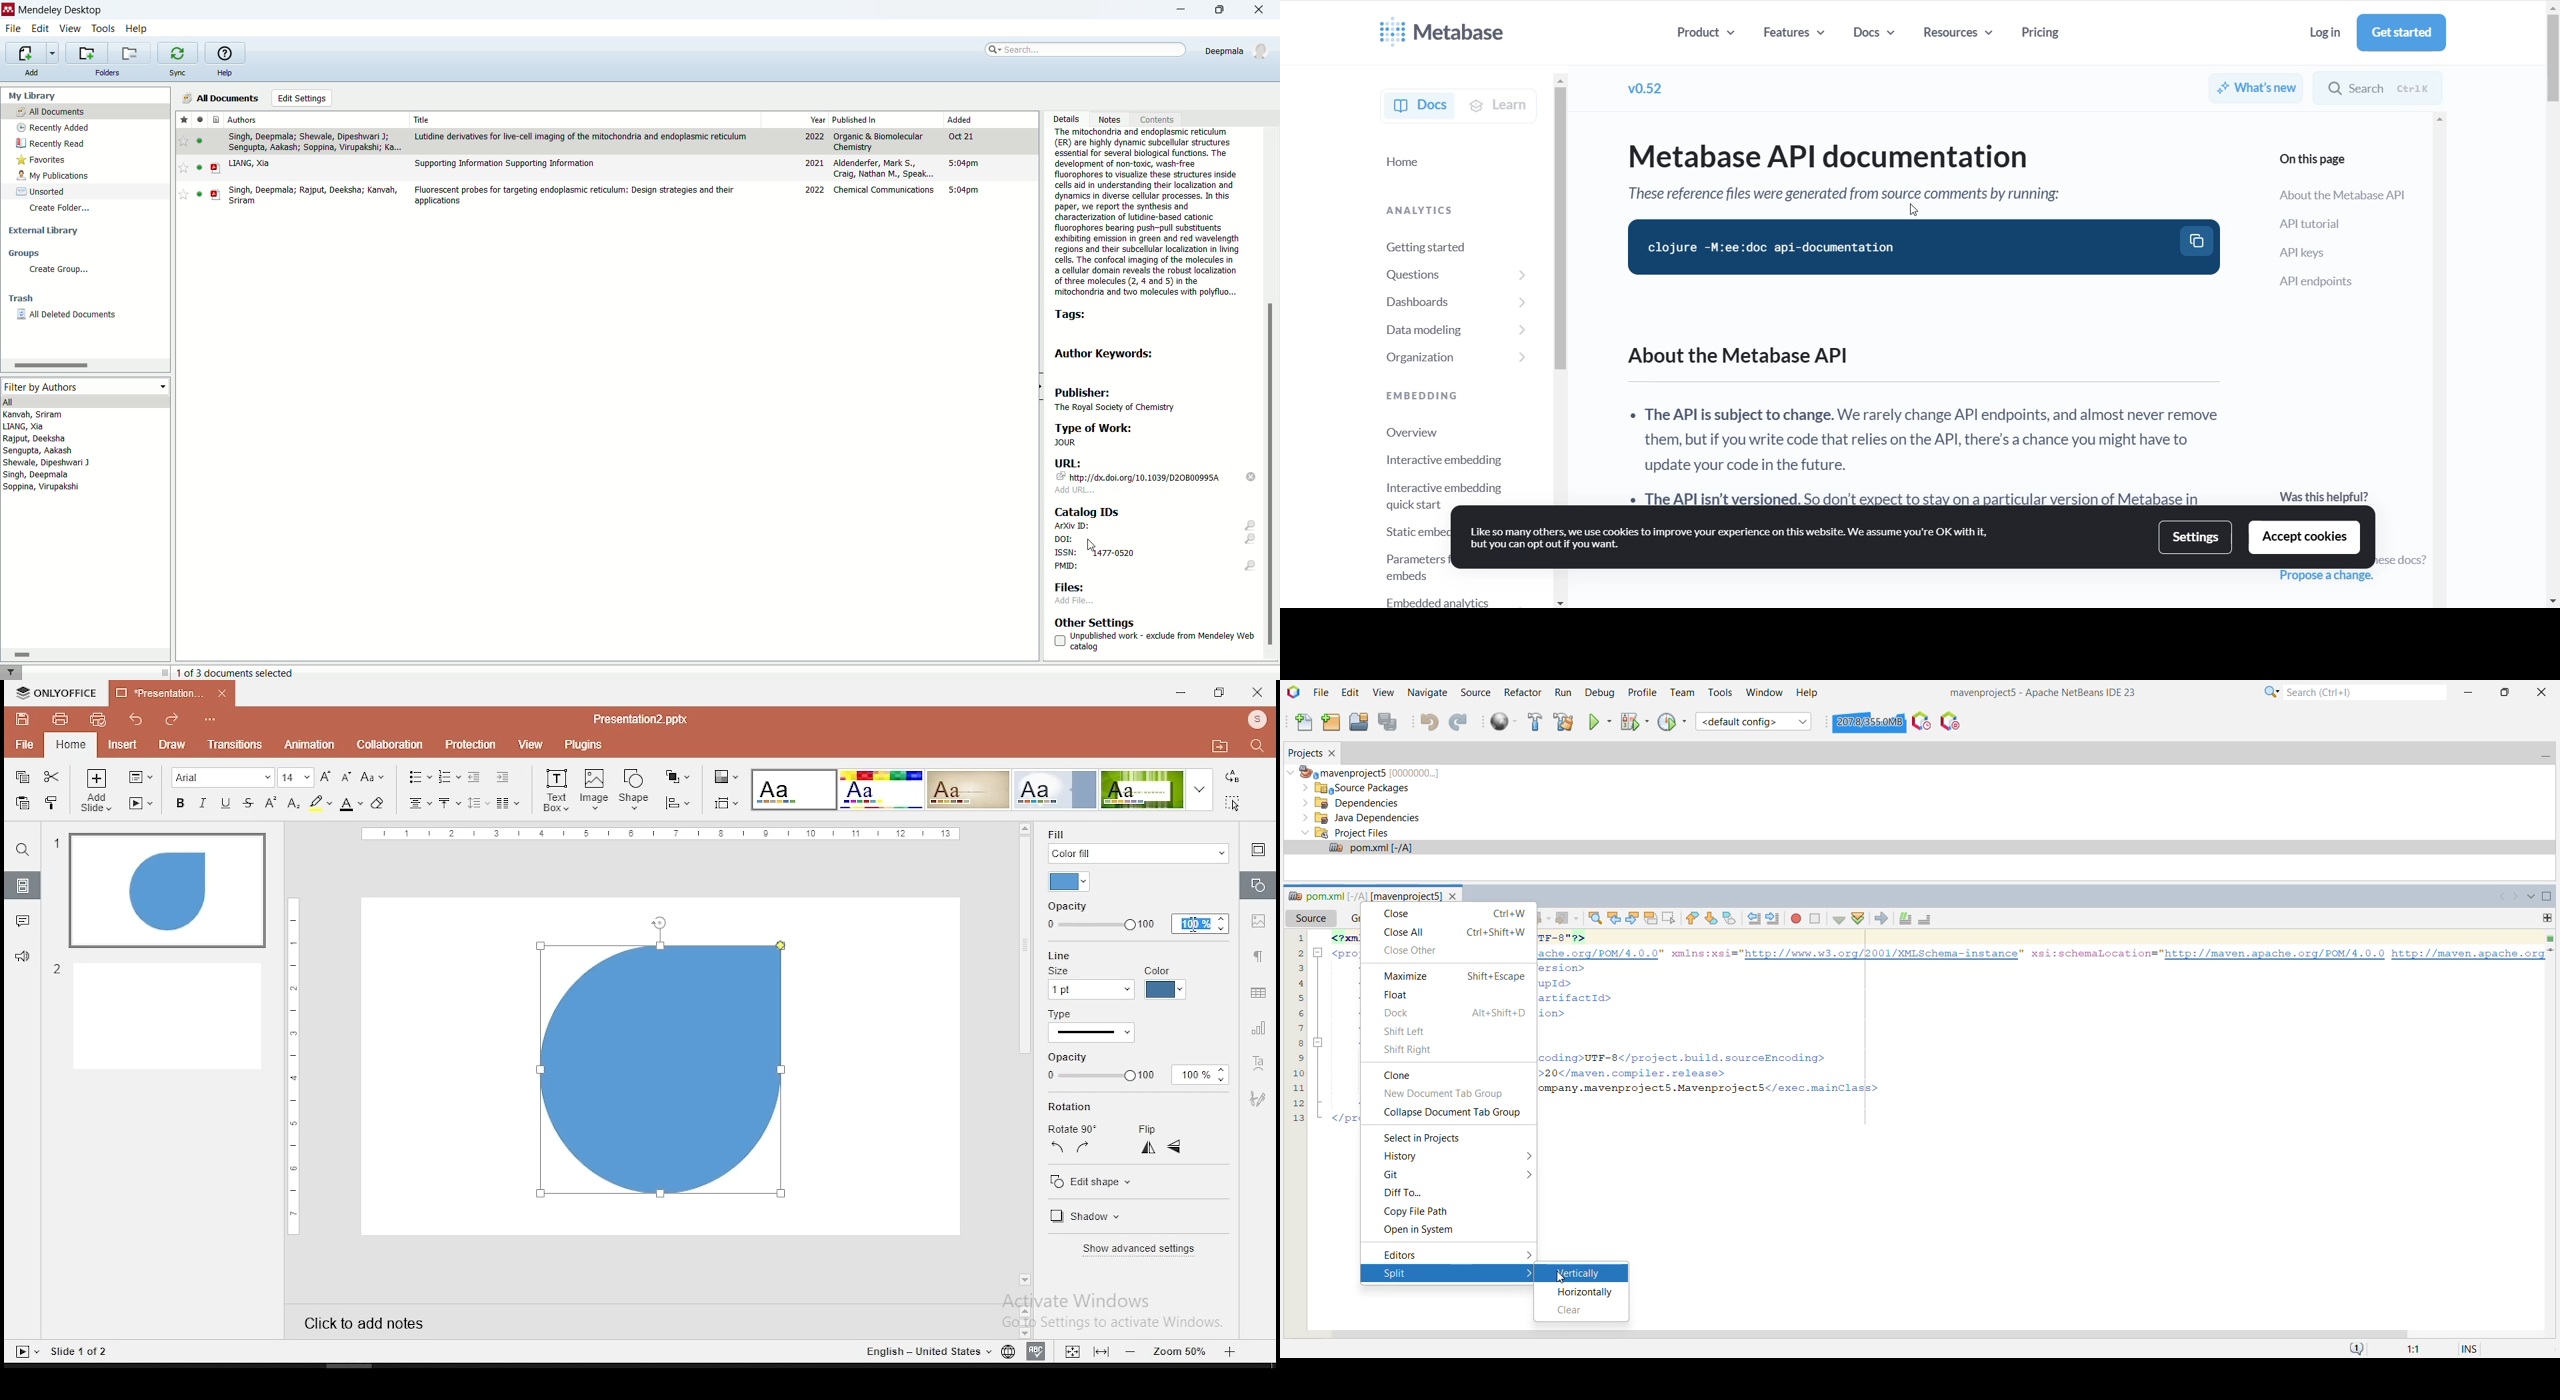 The image size is (2576, 1400). What do you see at coordinates (83, 401) in the screenshot?
I see `all` at bounding box center [83, 401].